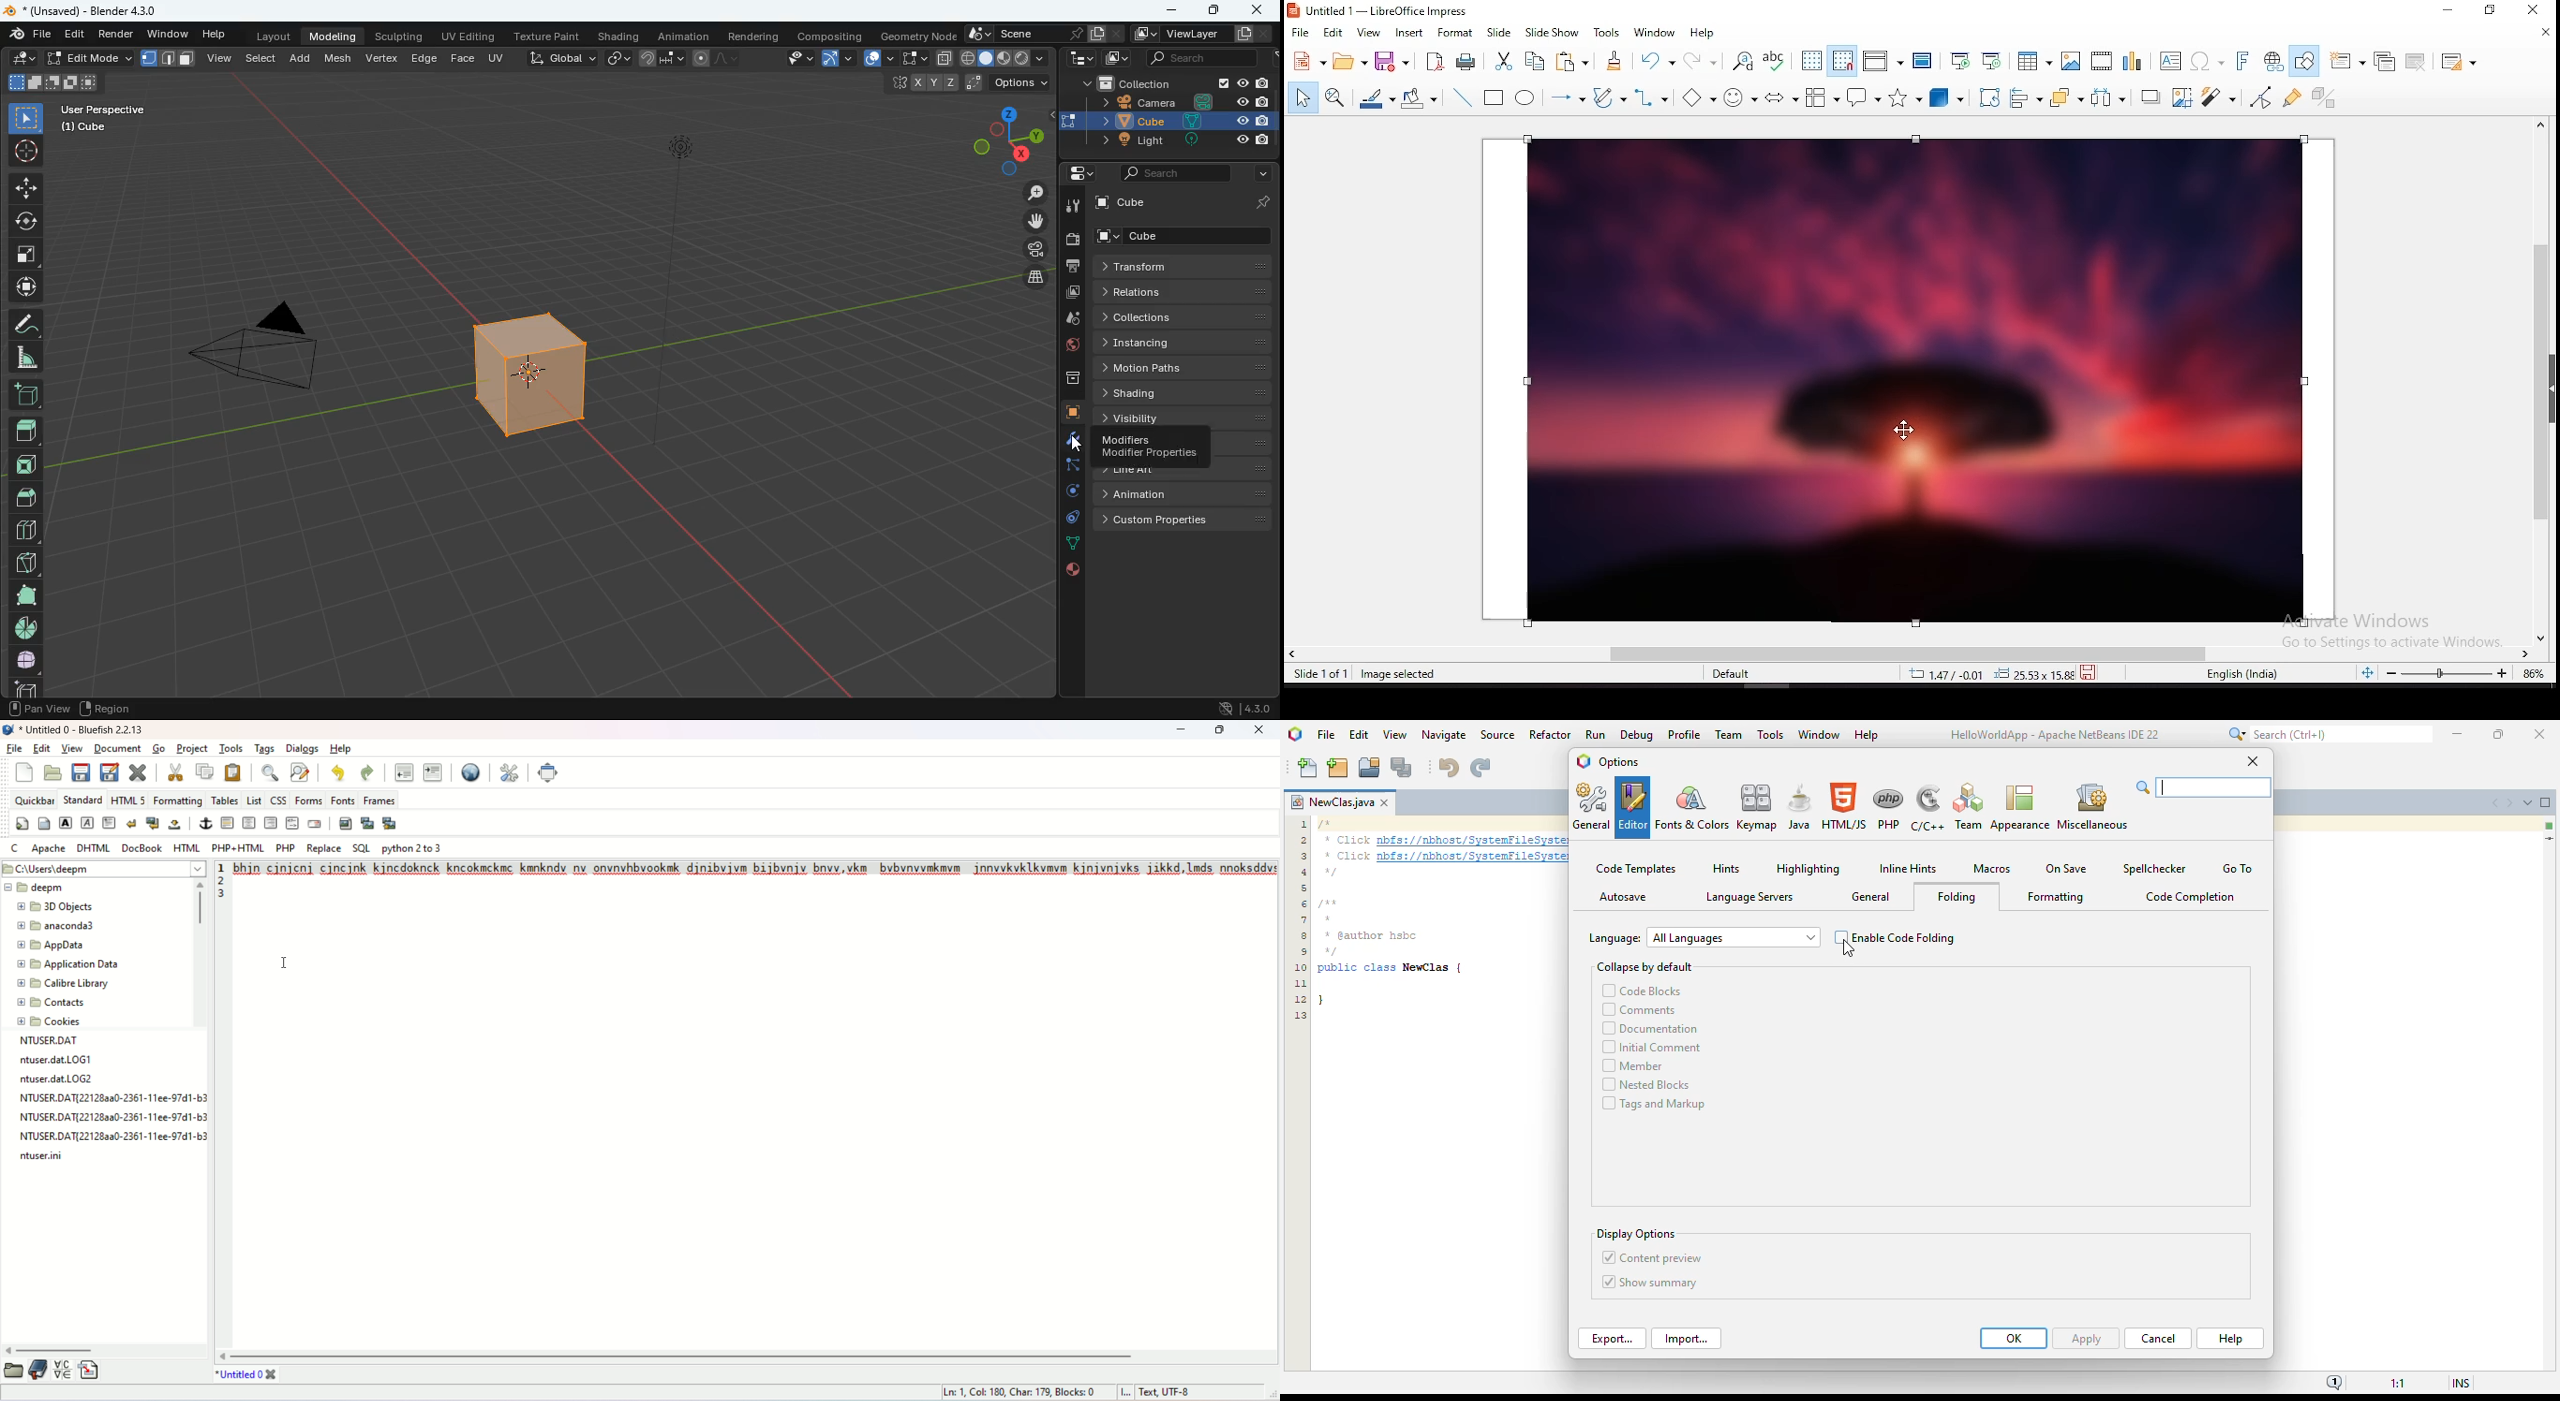 This screenshot has height=1428, width=2576. What do you see at coordinates (1652, 1104) in the screenshot?
I see `tags and markup` at bounding box center [1652, 1104].